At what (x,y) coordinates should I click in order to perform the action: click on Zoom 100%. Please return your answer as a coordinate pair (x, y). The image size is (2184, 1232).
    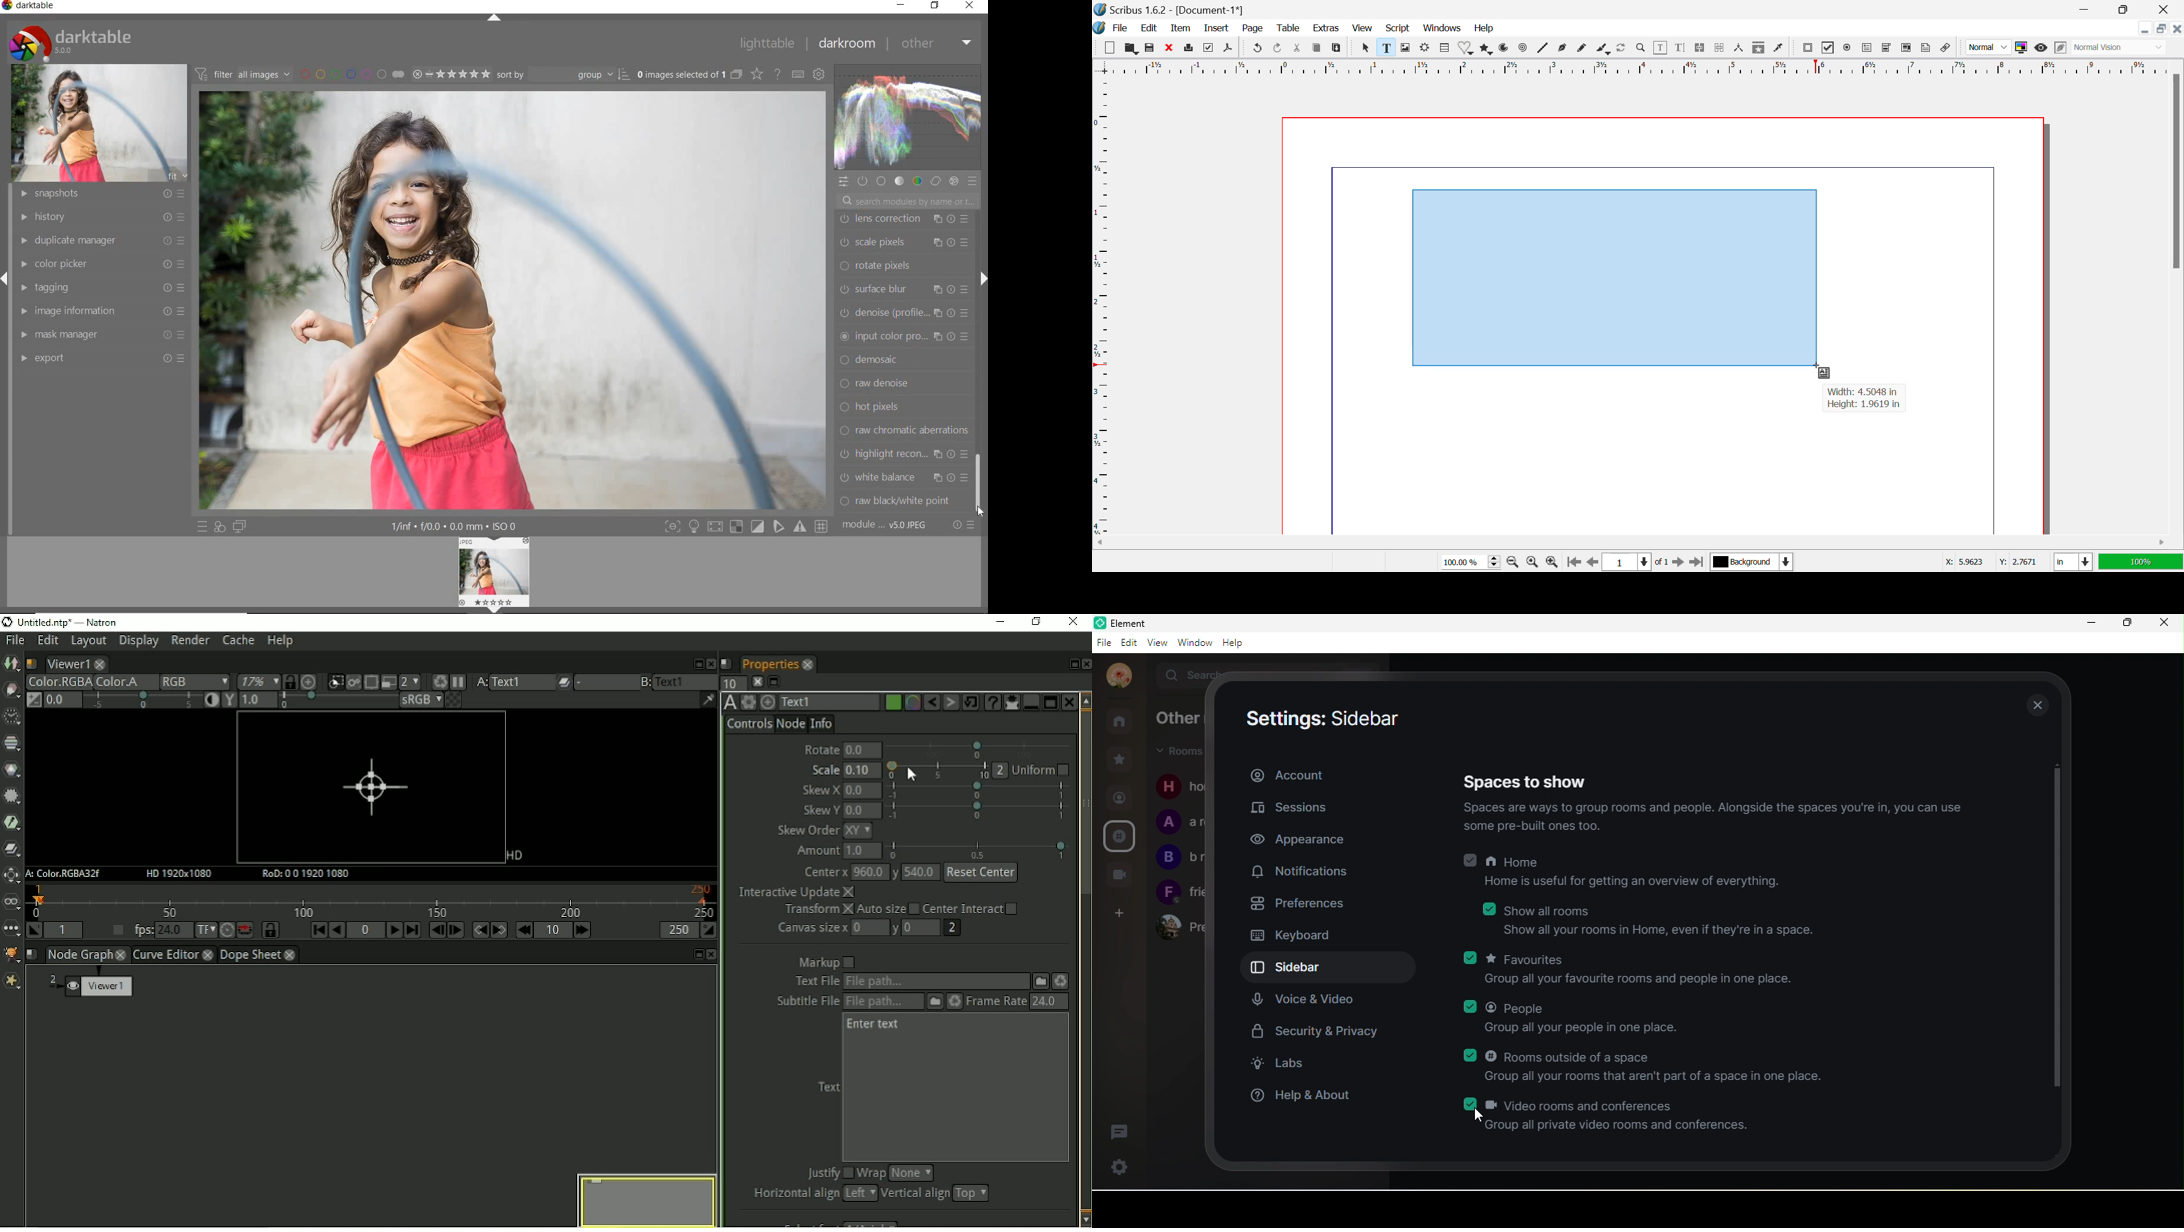
    Looking at the image, I should click on (1472, 561).